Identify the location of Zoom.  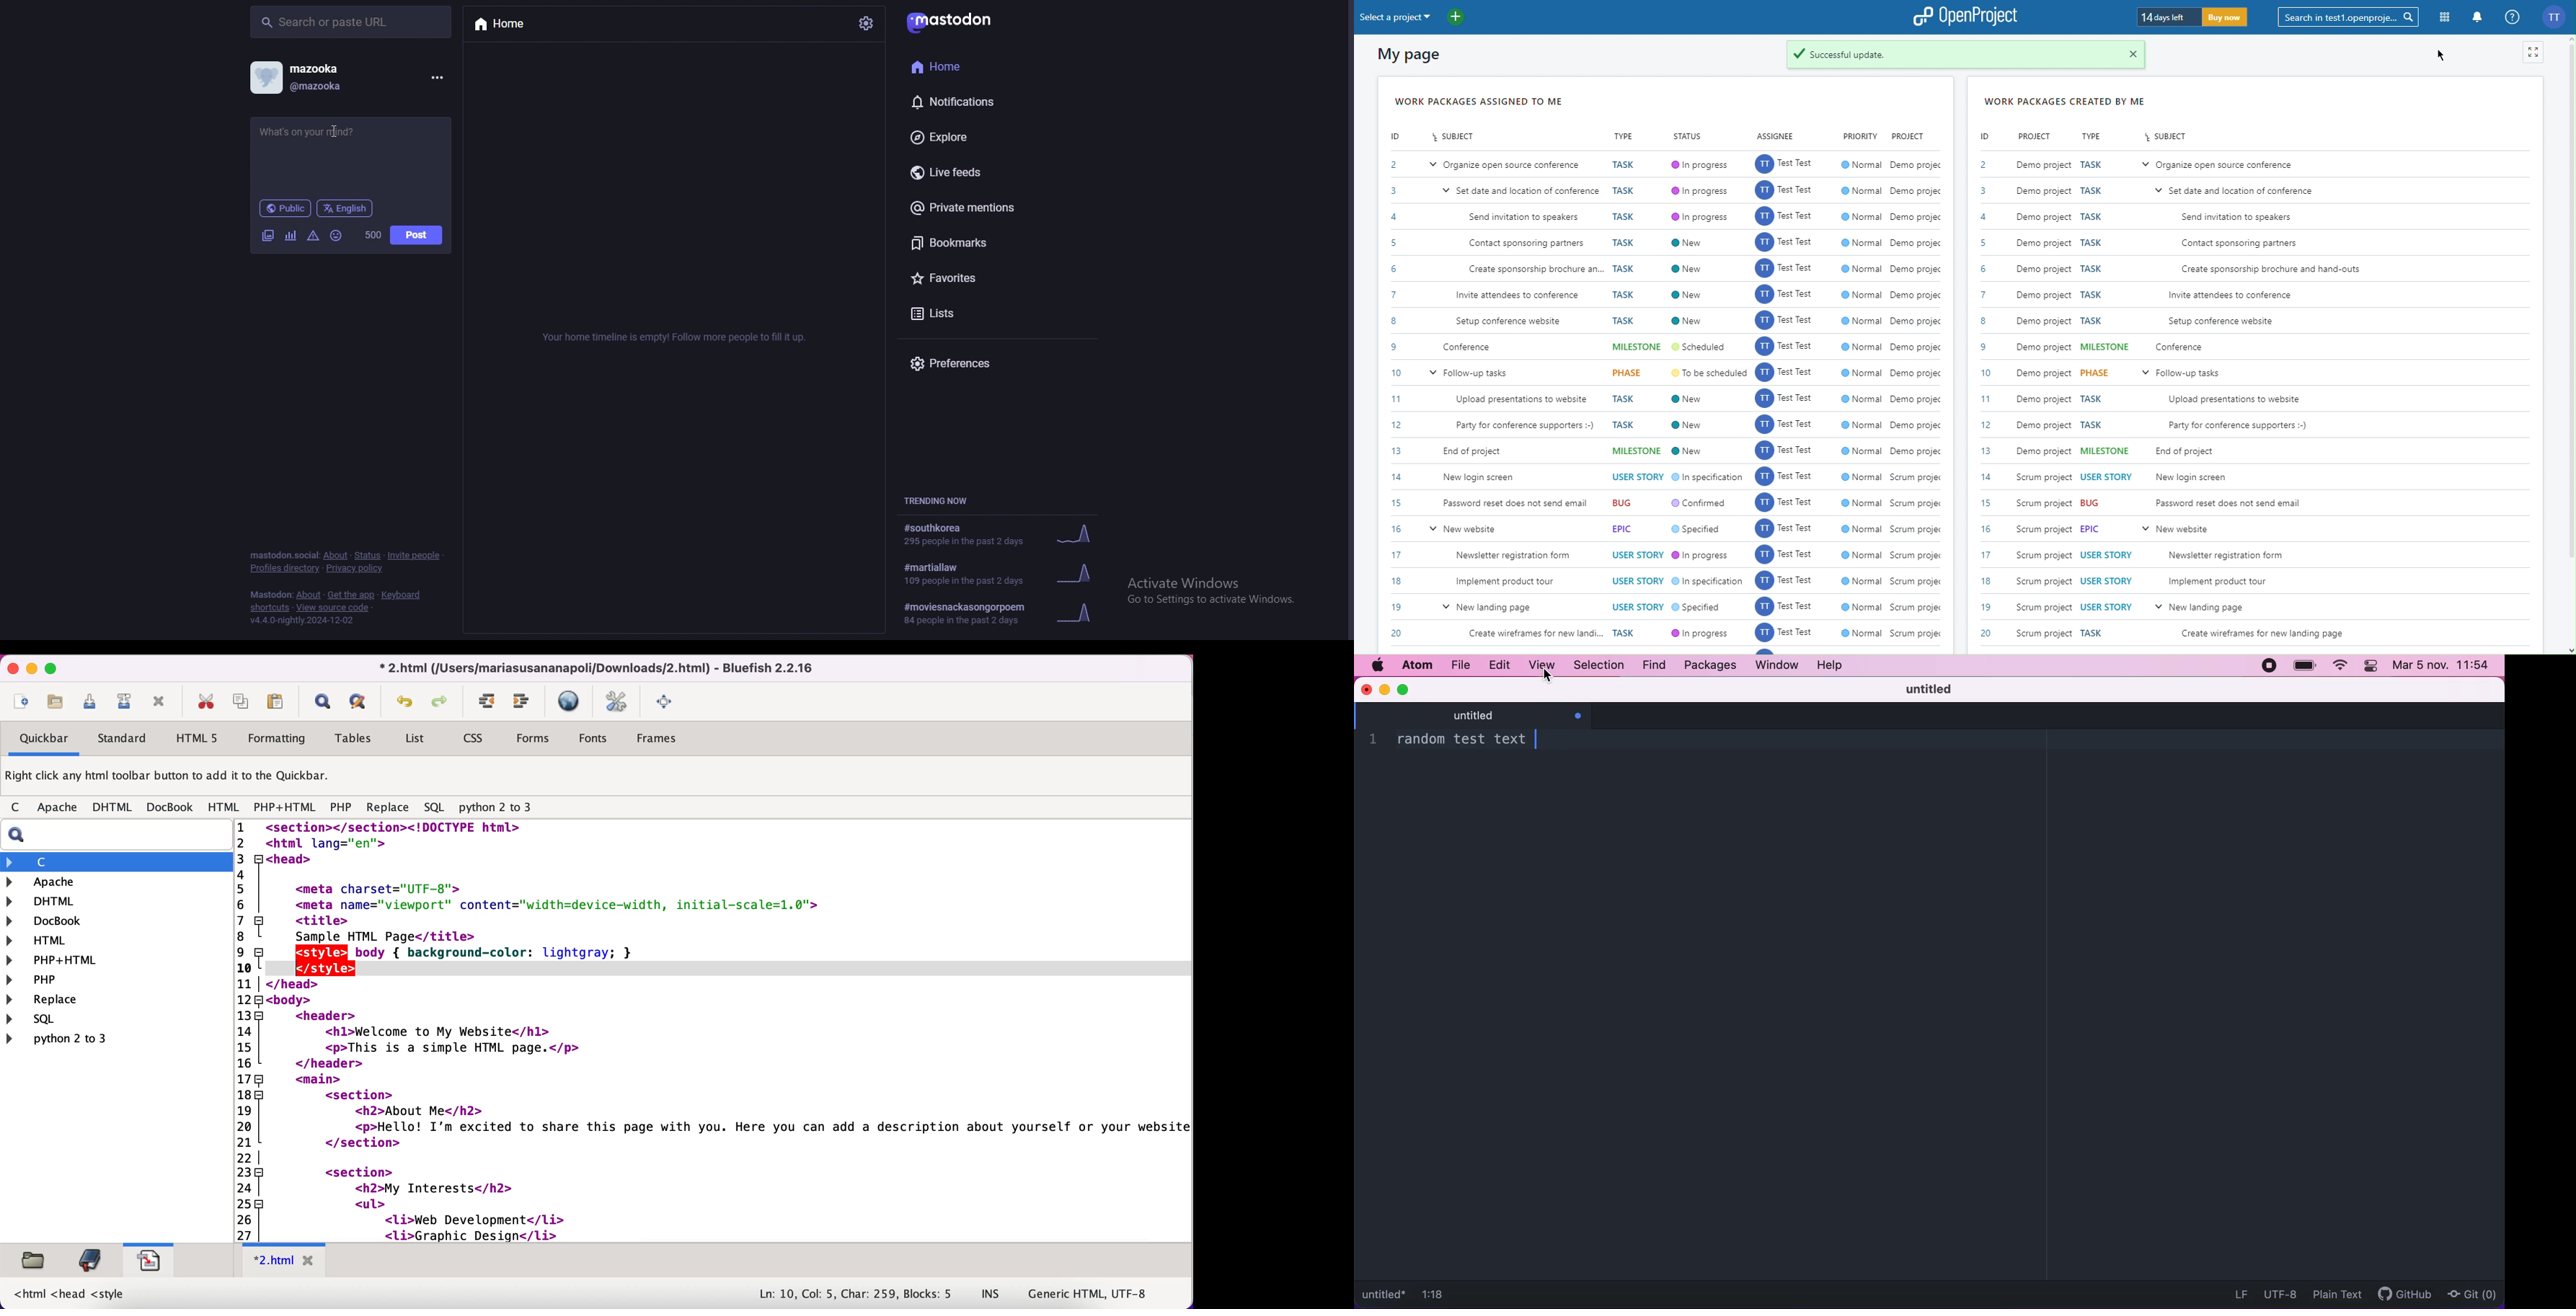
(2534, 53).